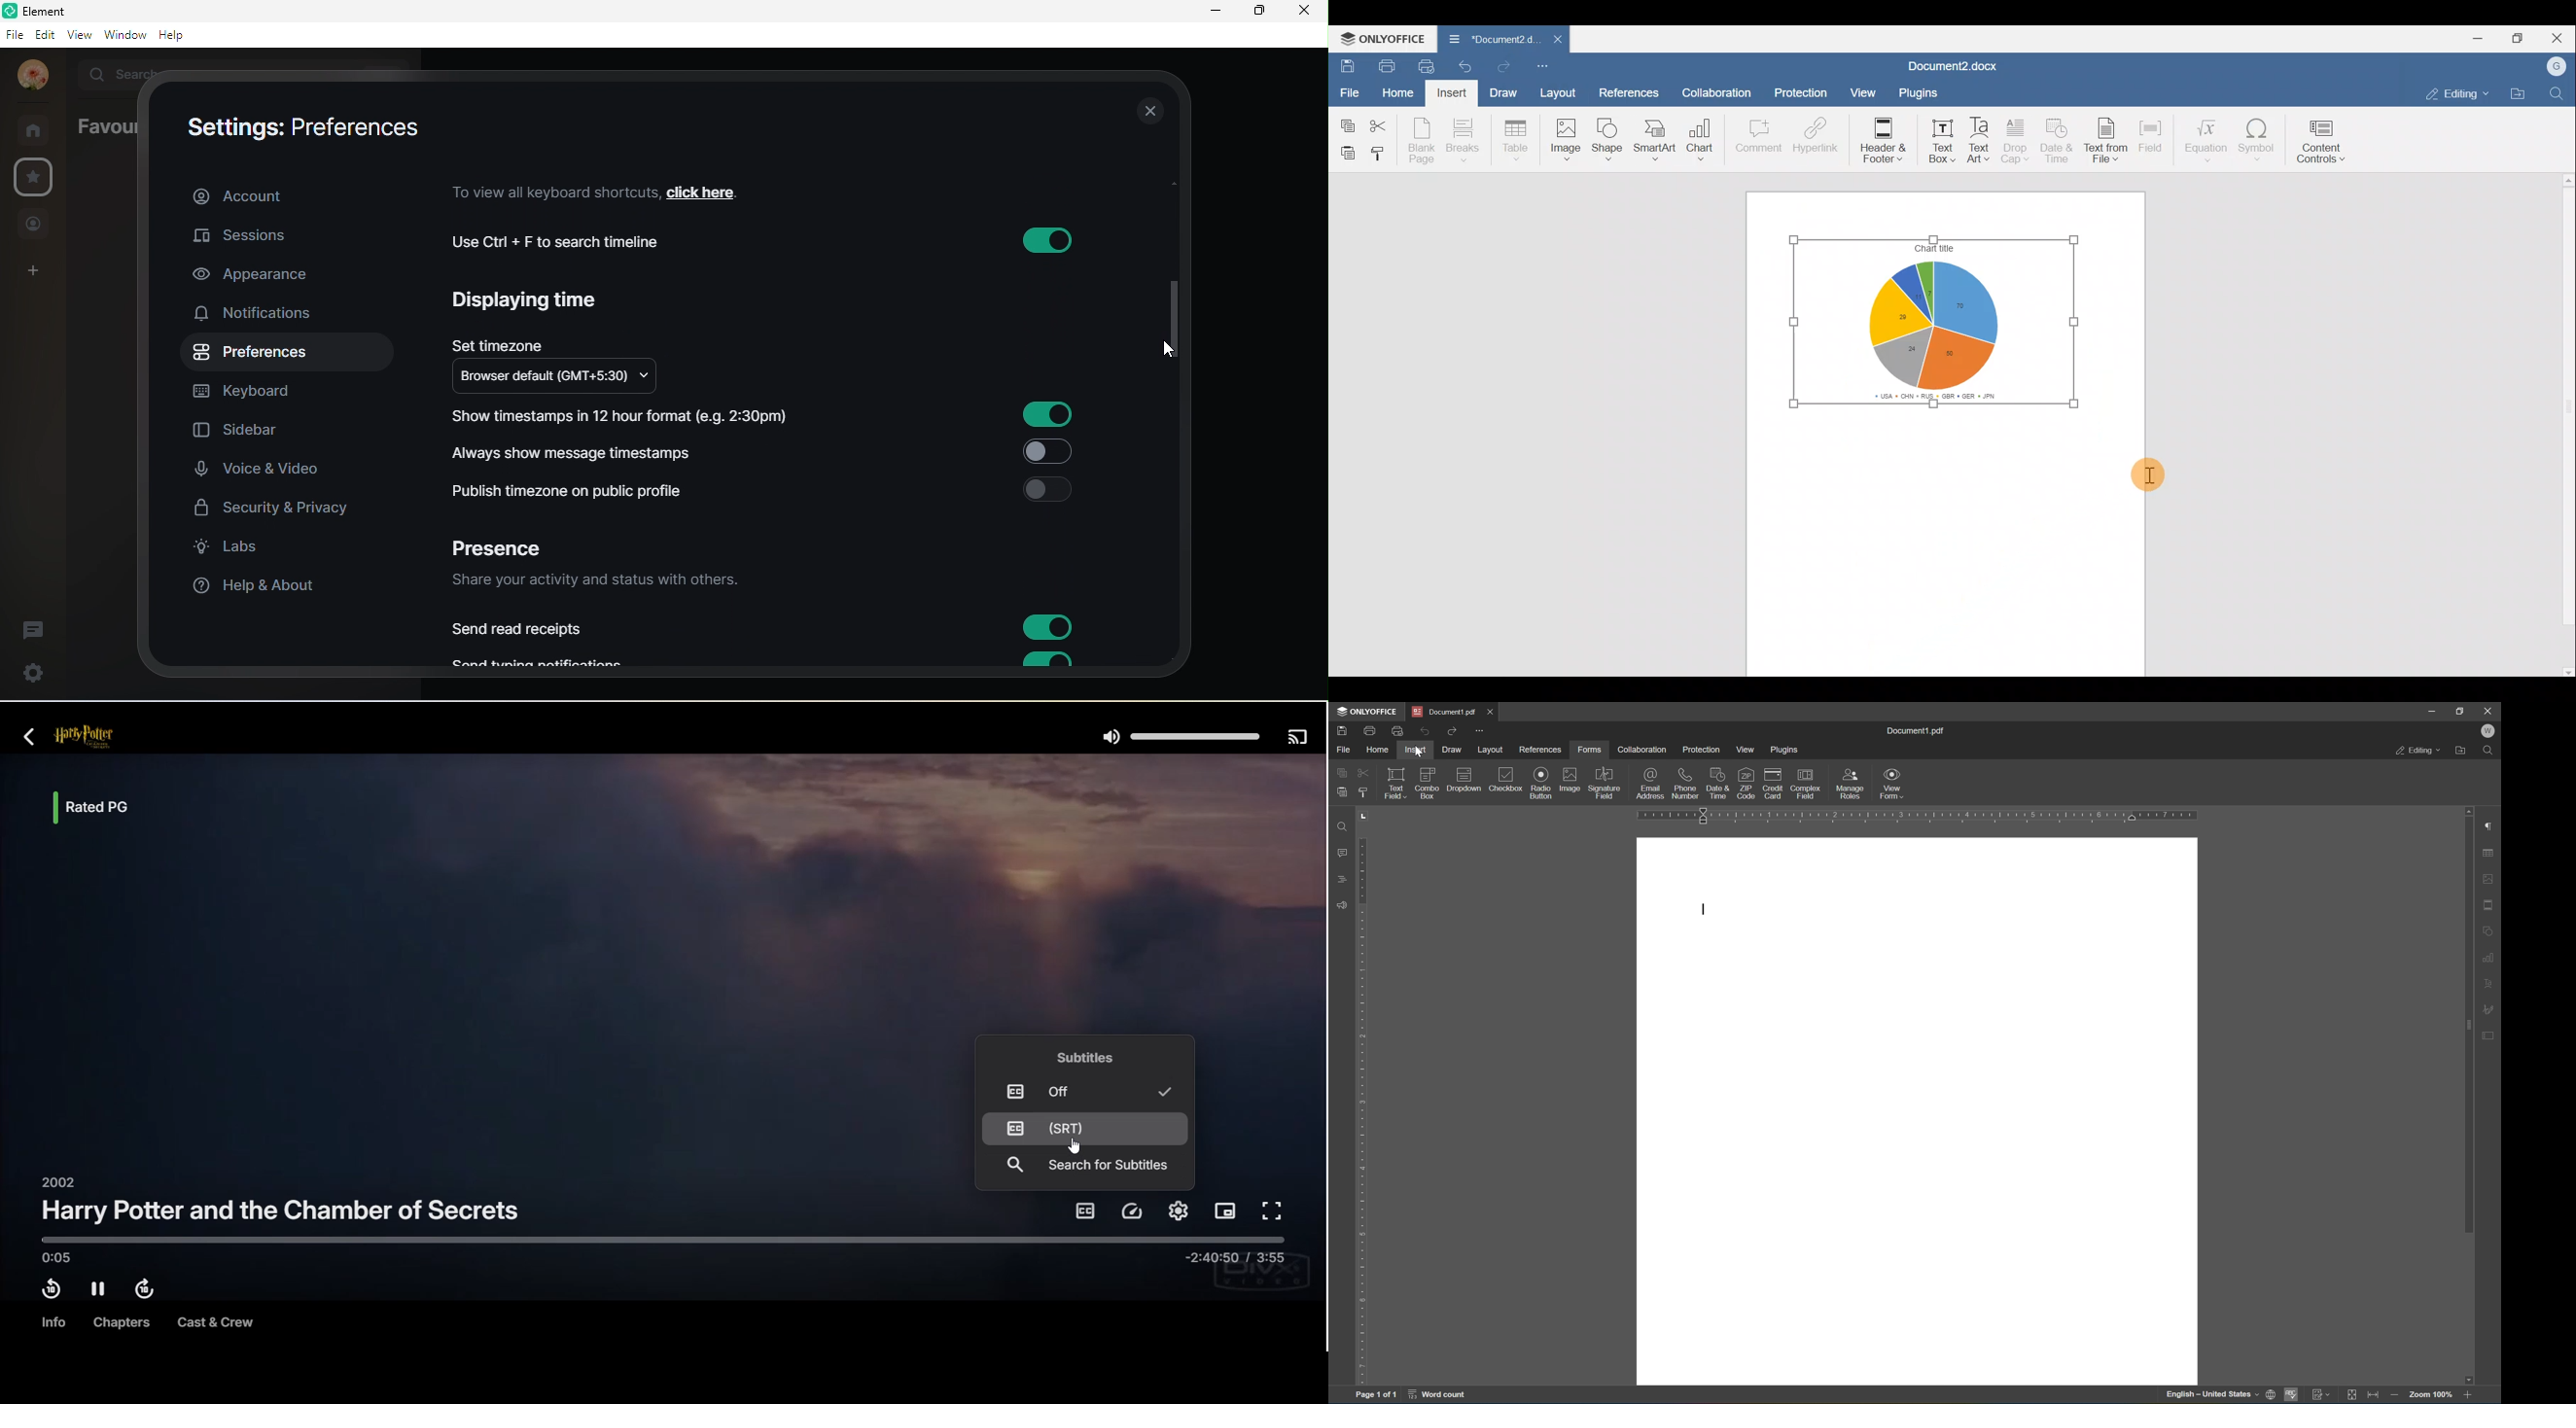 This screenshot has height=1428, width=2576. Describe the element at coordinates (2560, 91) in the screenshot. I see `Find` at that location.